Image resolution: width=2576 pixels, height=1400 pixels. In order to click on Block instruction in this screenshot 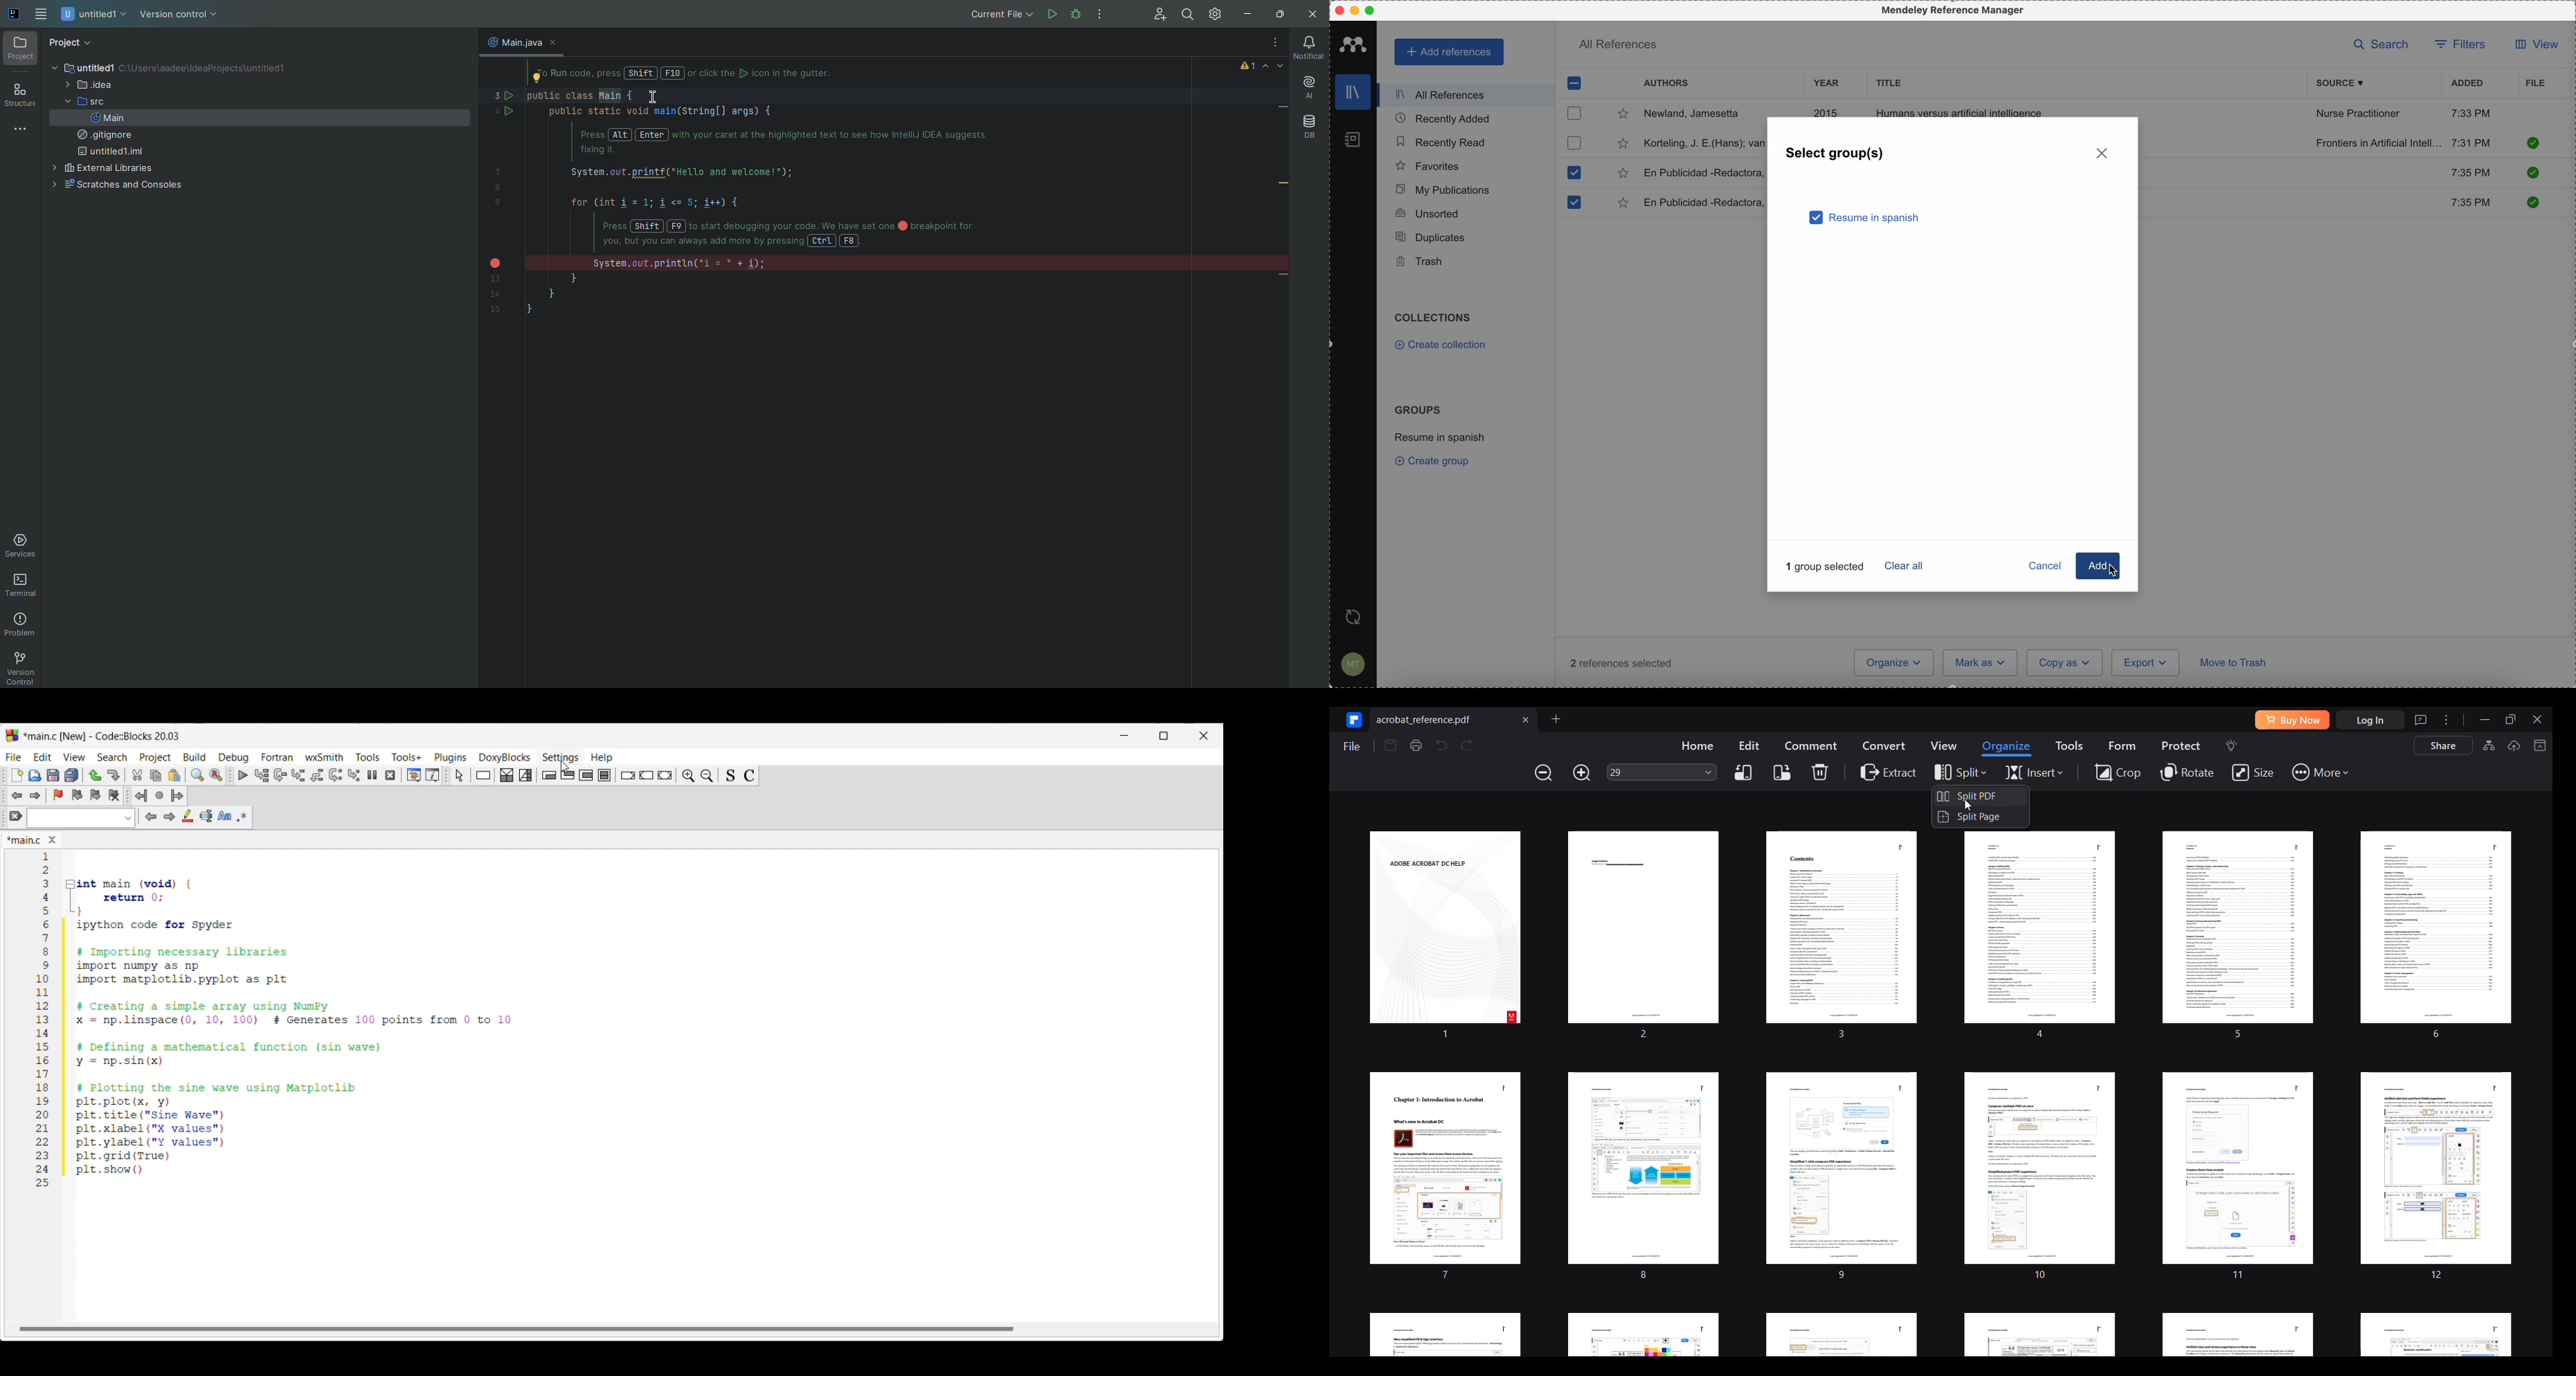, I will do `click(604, 775)`.